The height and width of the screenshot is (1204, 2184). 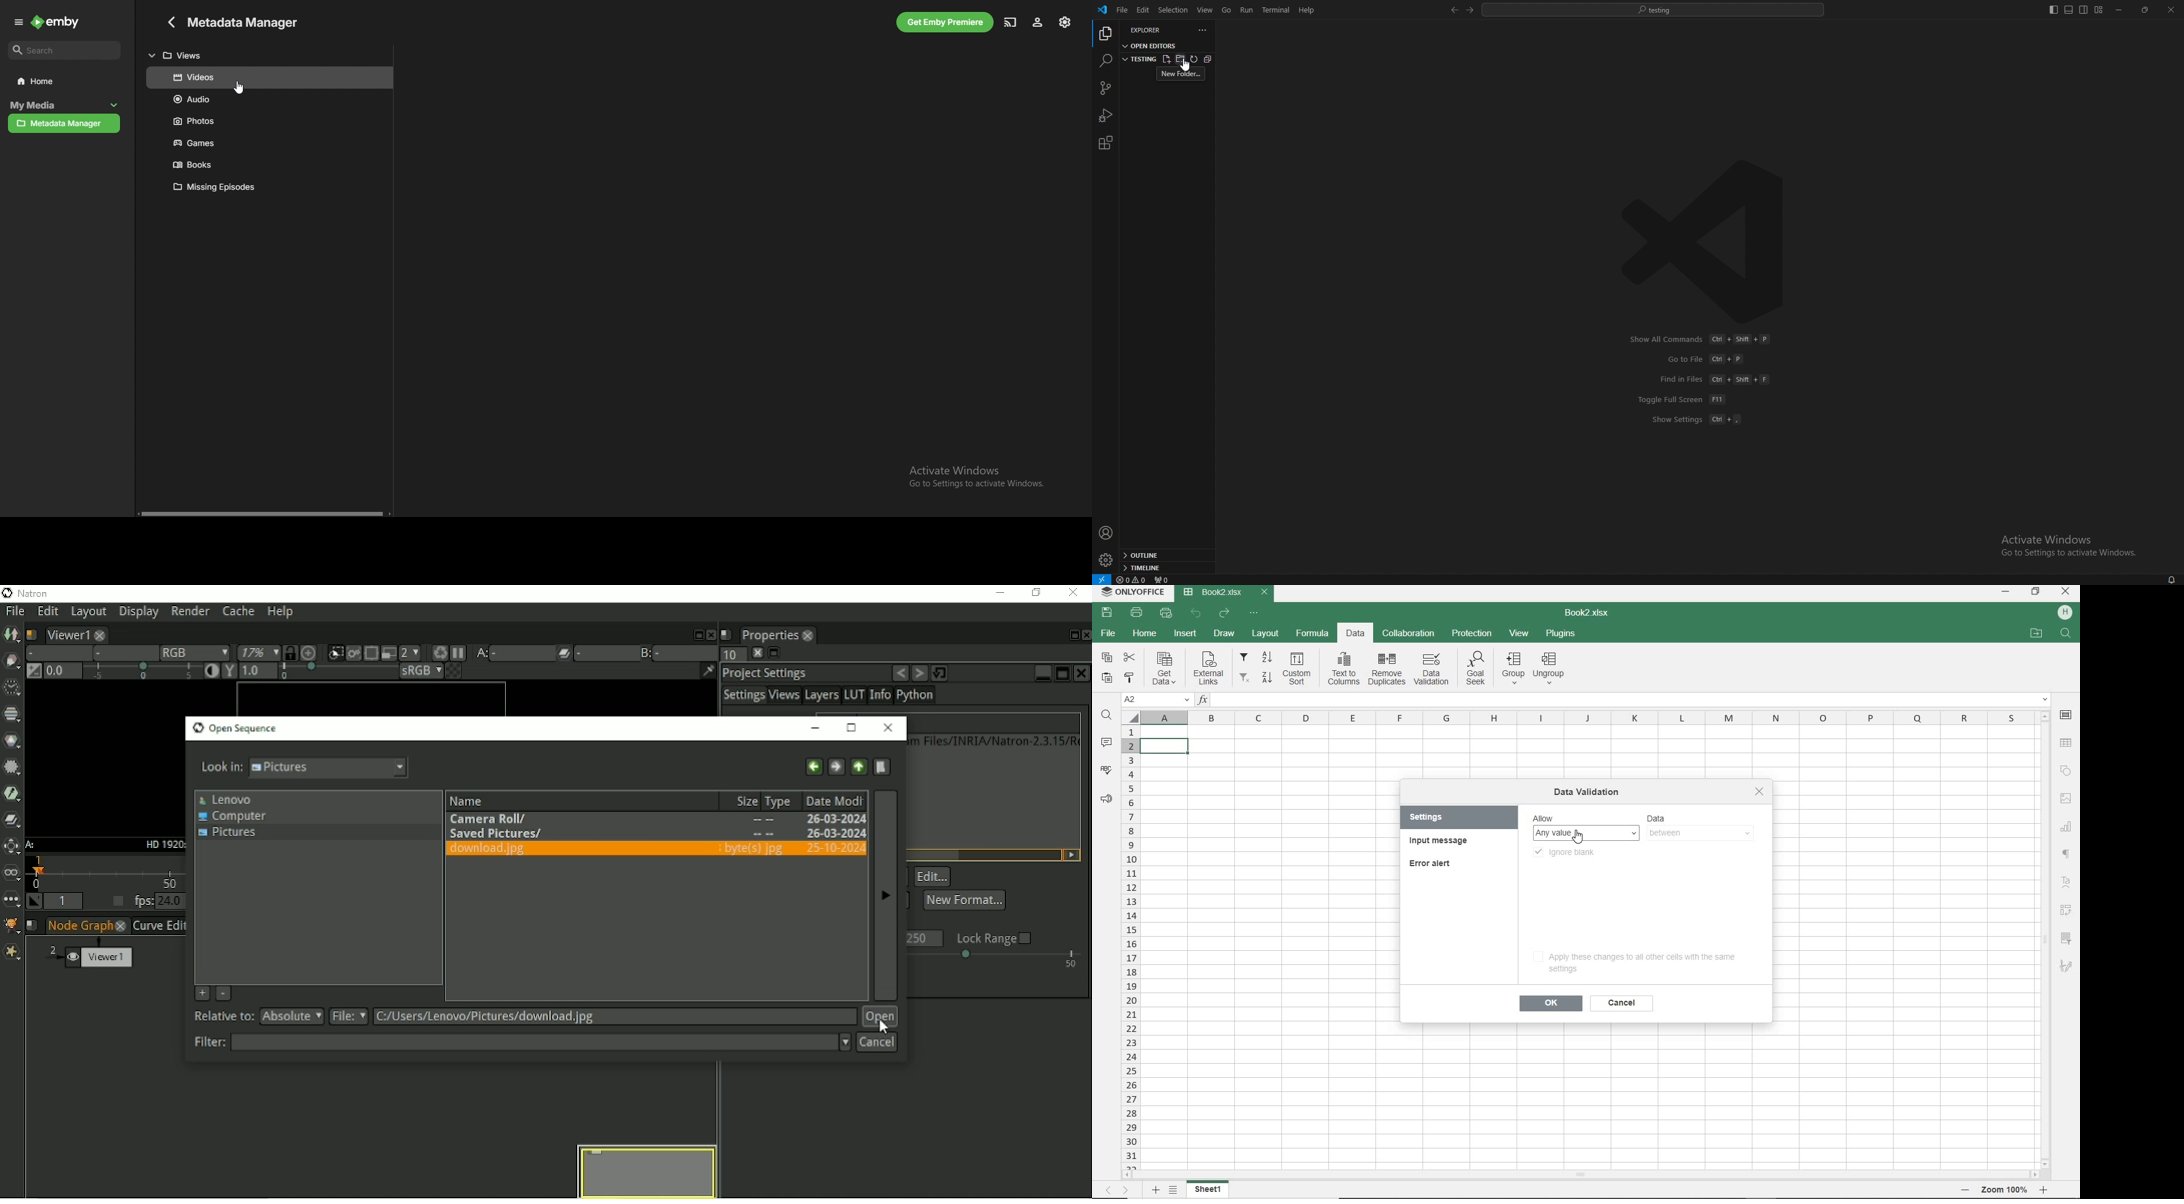 I want to click on CELL SETTINGS, so click(x=2066, y=715).